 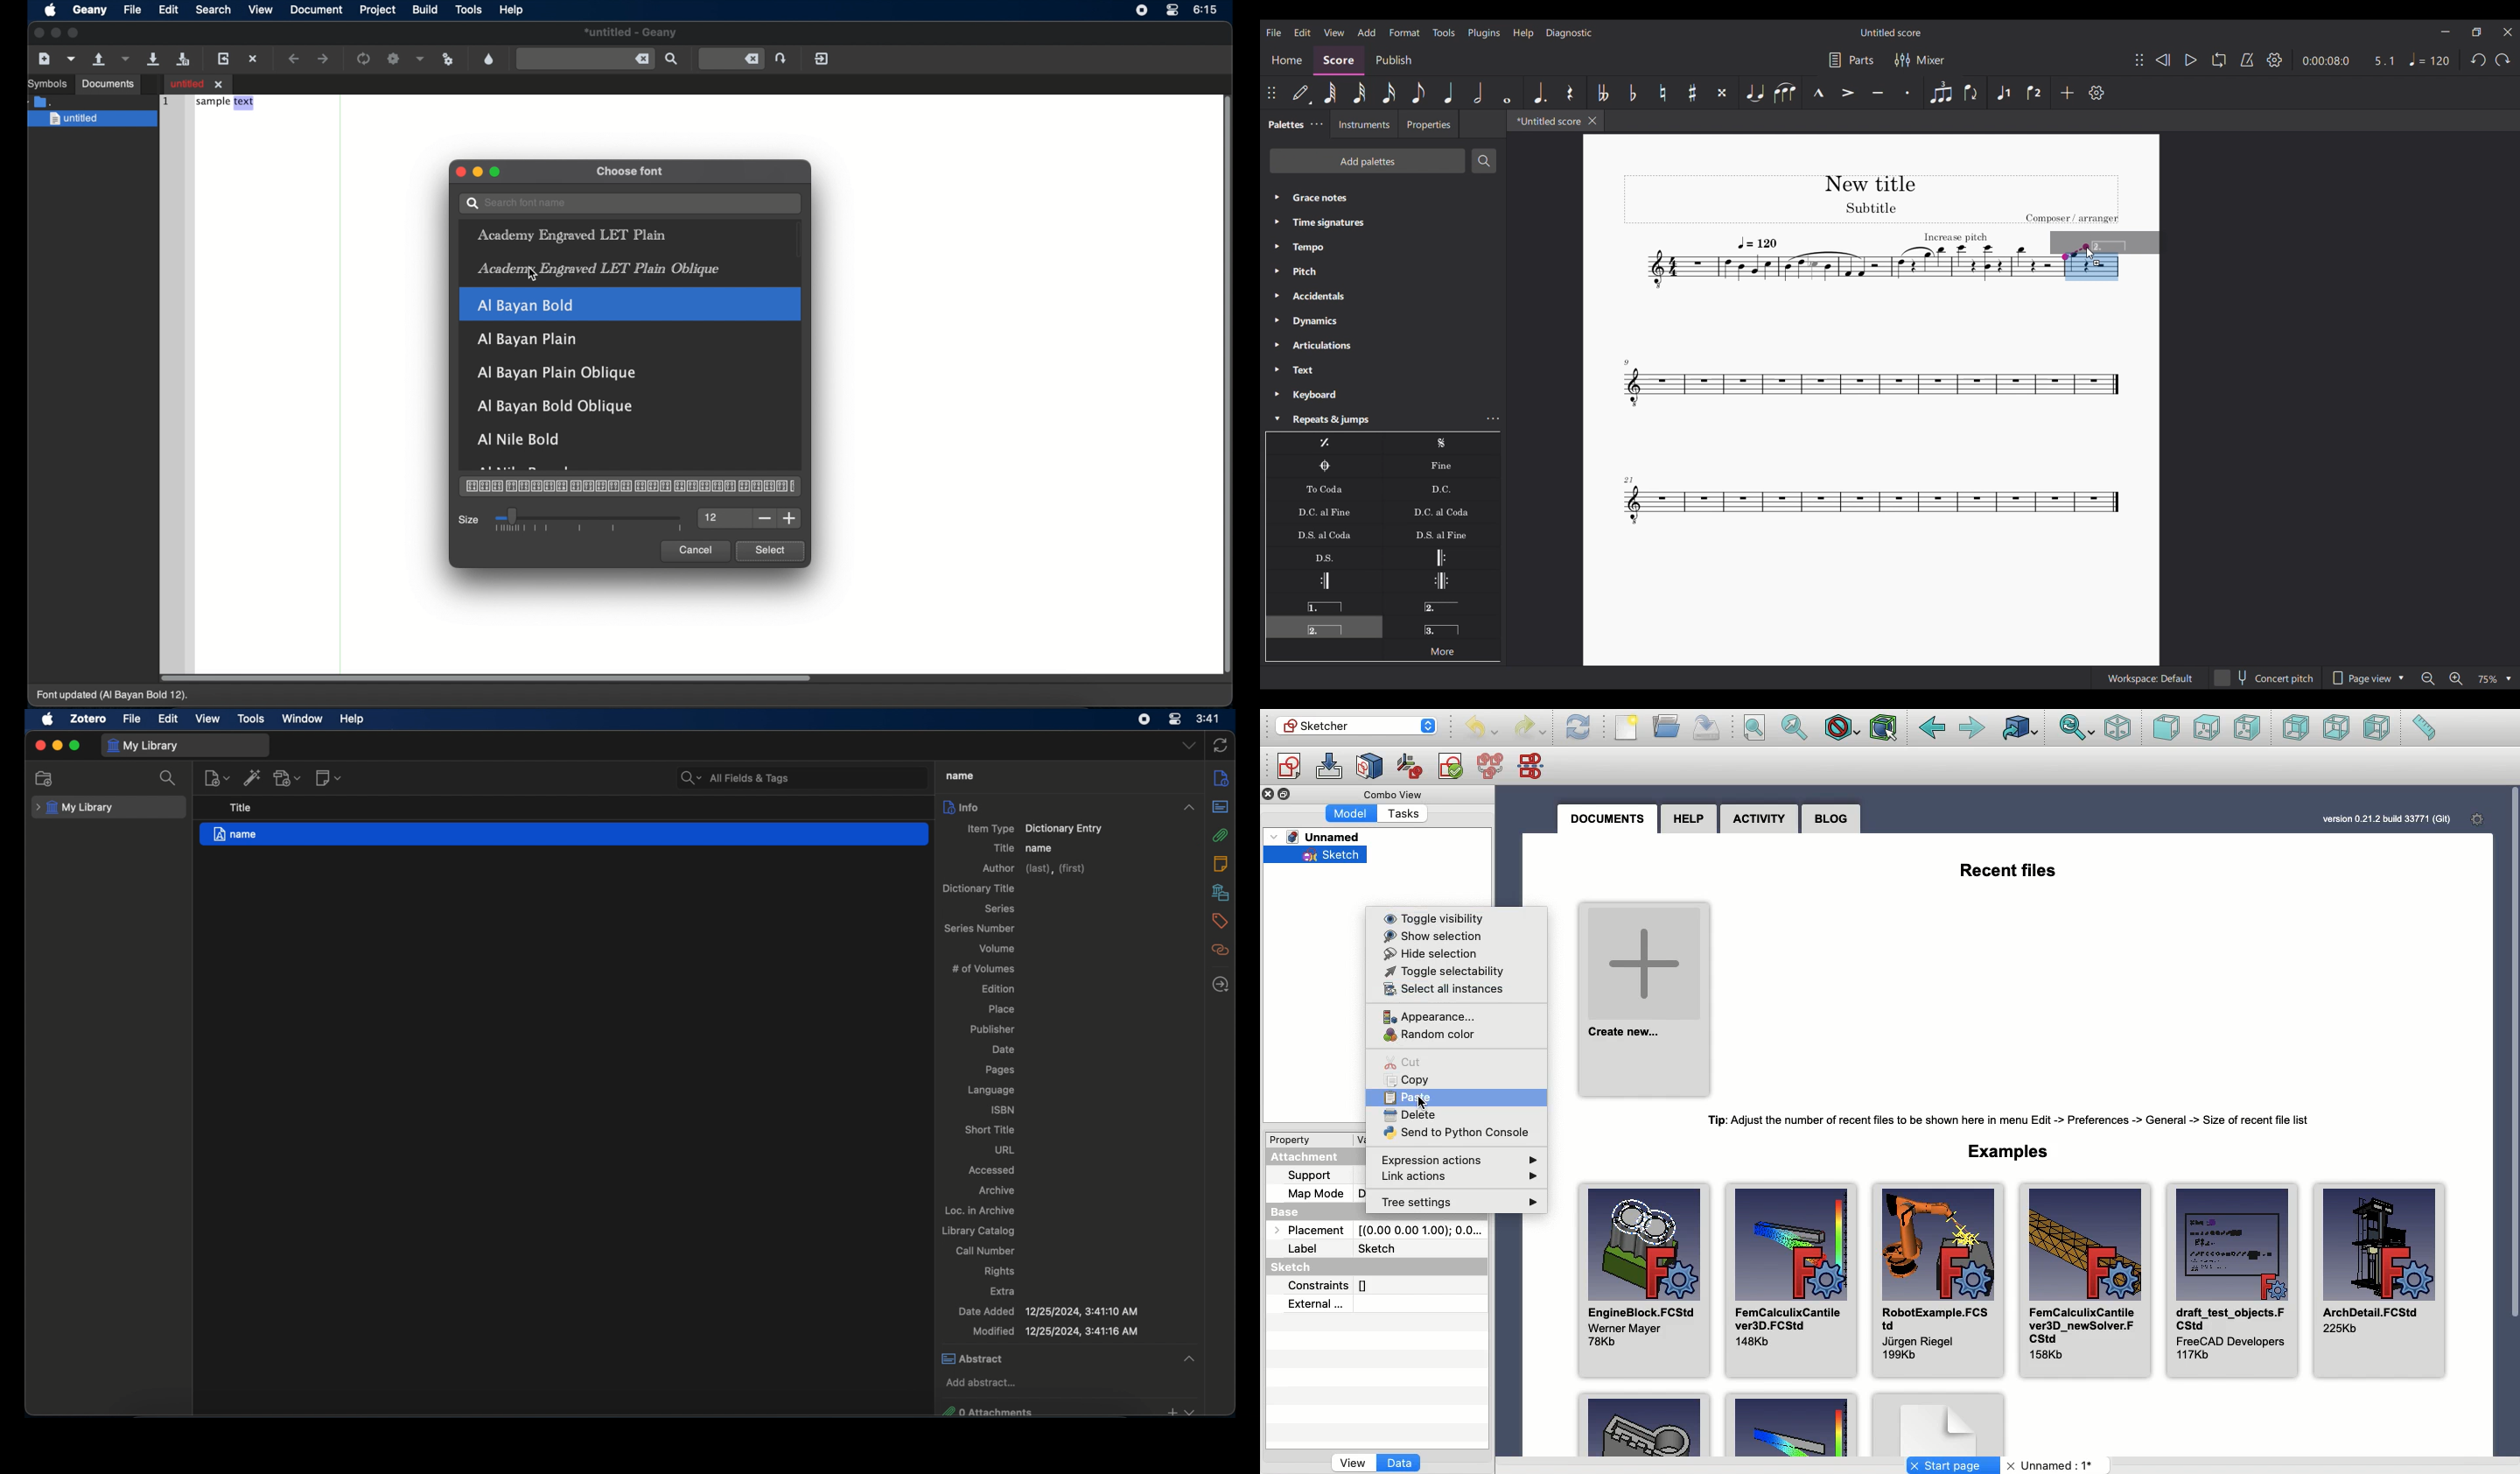 I want to click on External, so click(x=1313, y=1306).